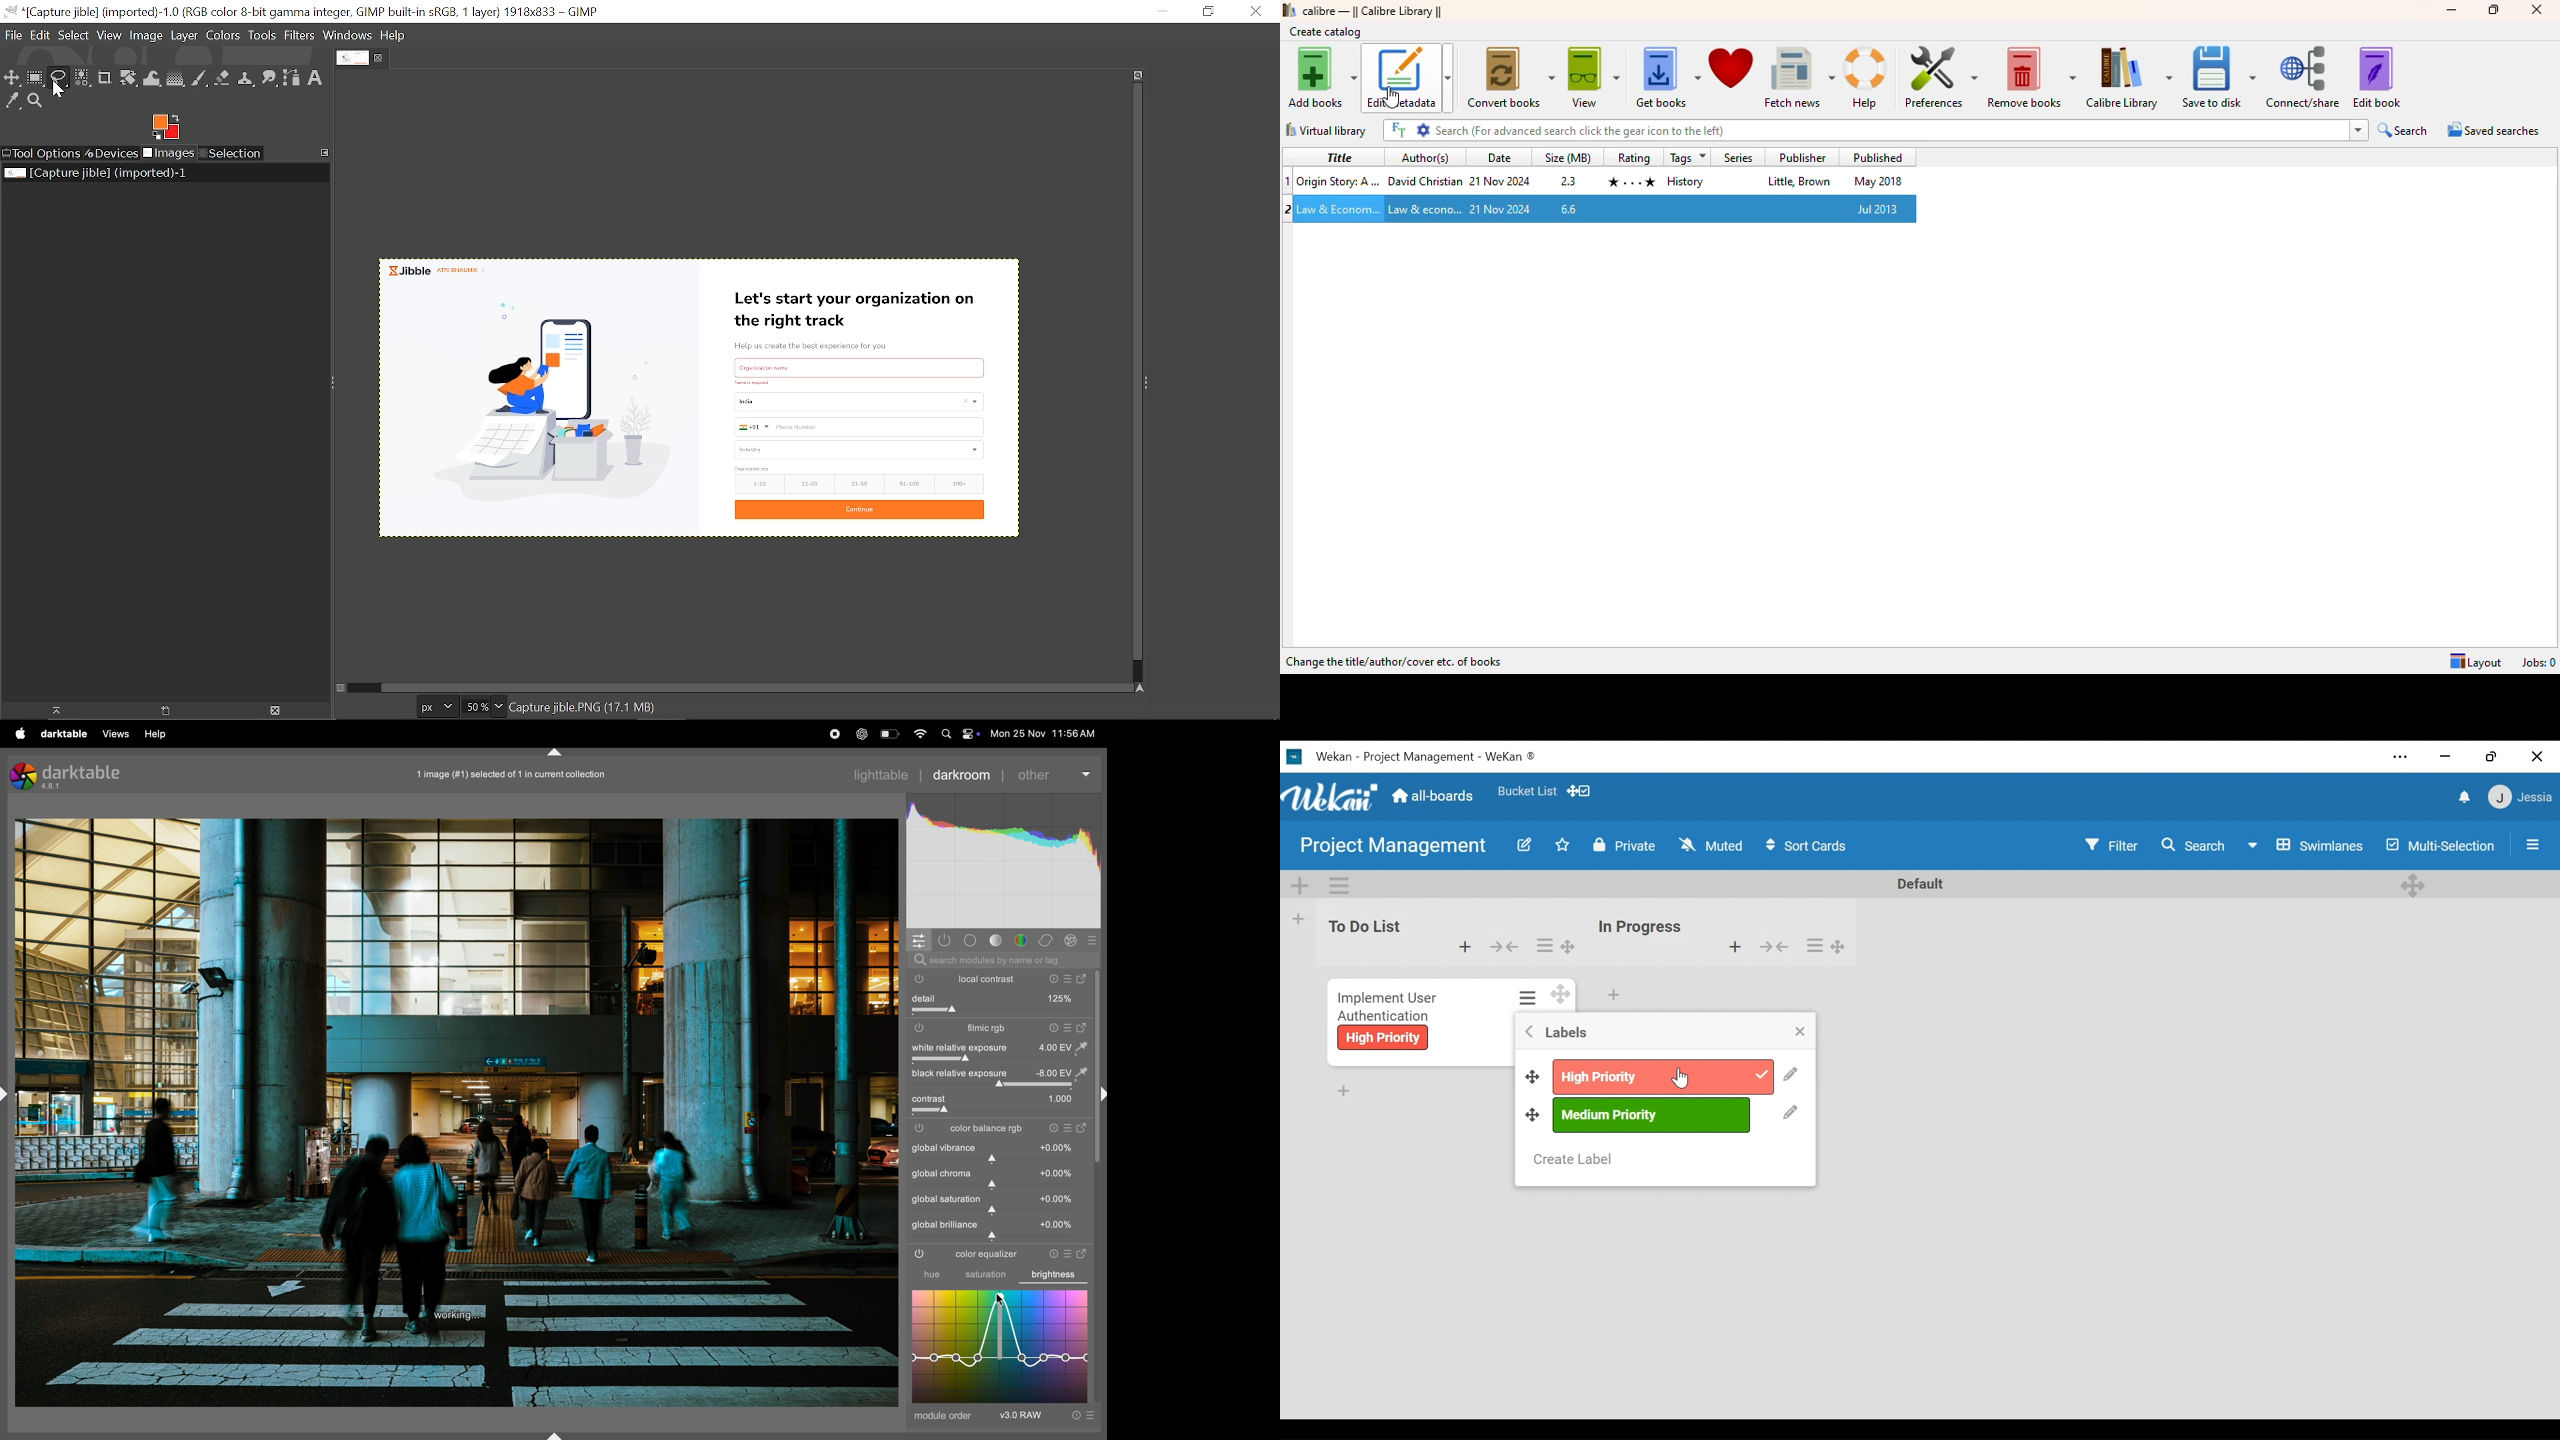 The height and width of the screenshot is (1456, 2576). Describe the element at coordinates (1569, 947) in the screenshot. I see `desktop drag handles` at that location.